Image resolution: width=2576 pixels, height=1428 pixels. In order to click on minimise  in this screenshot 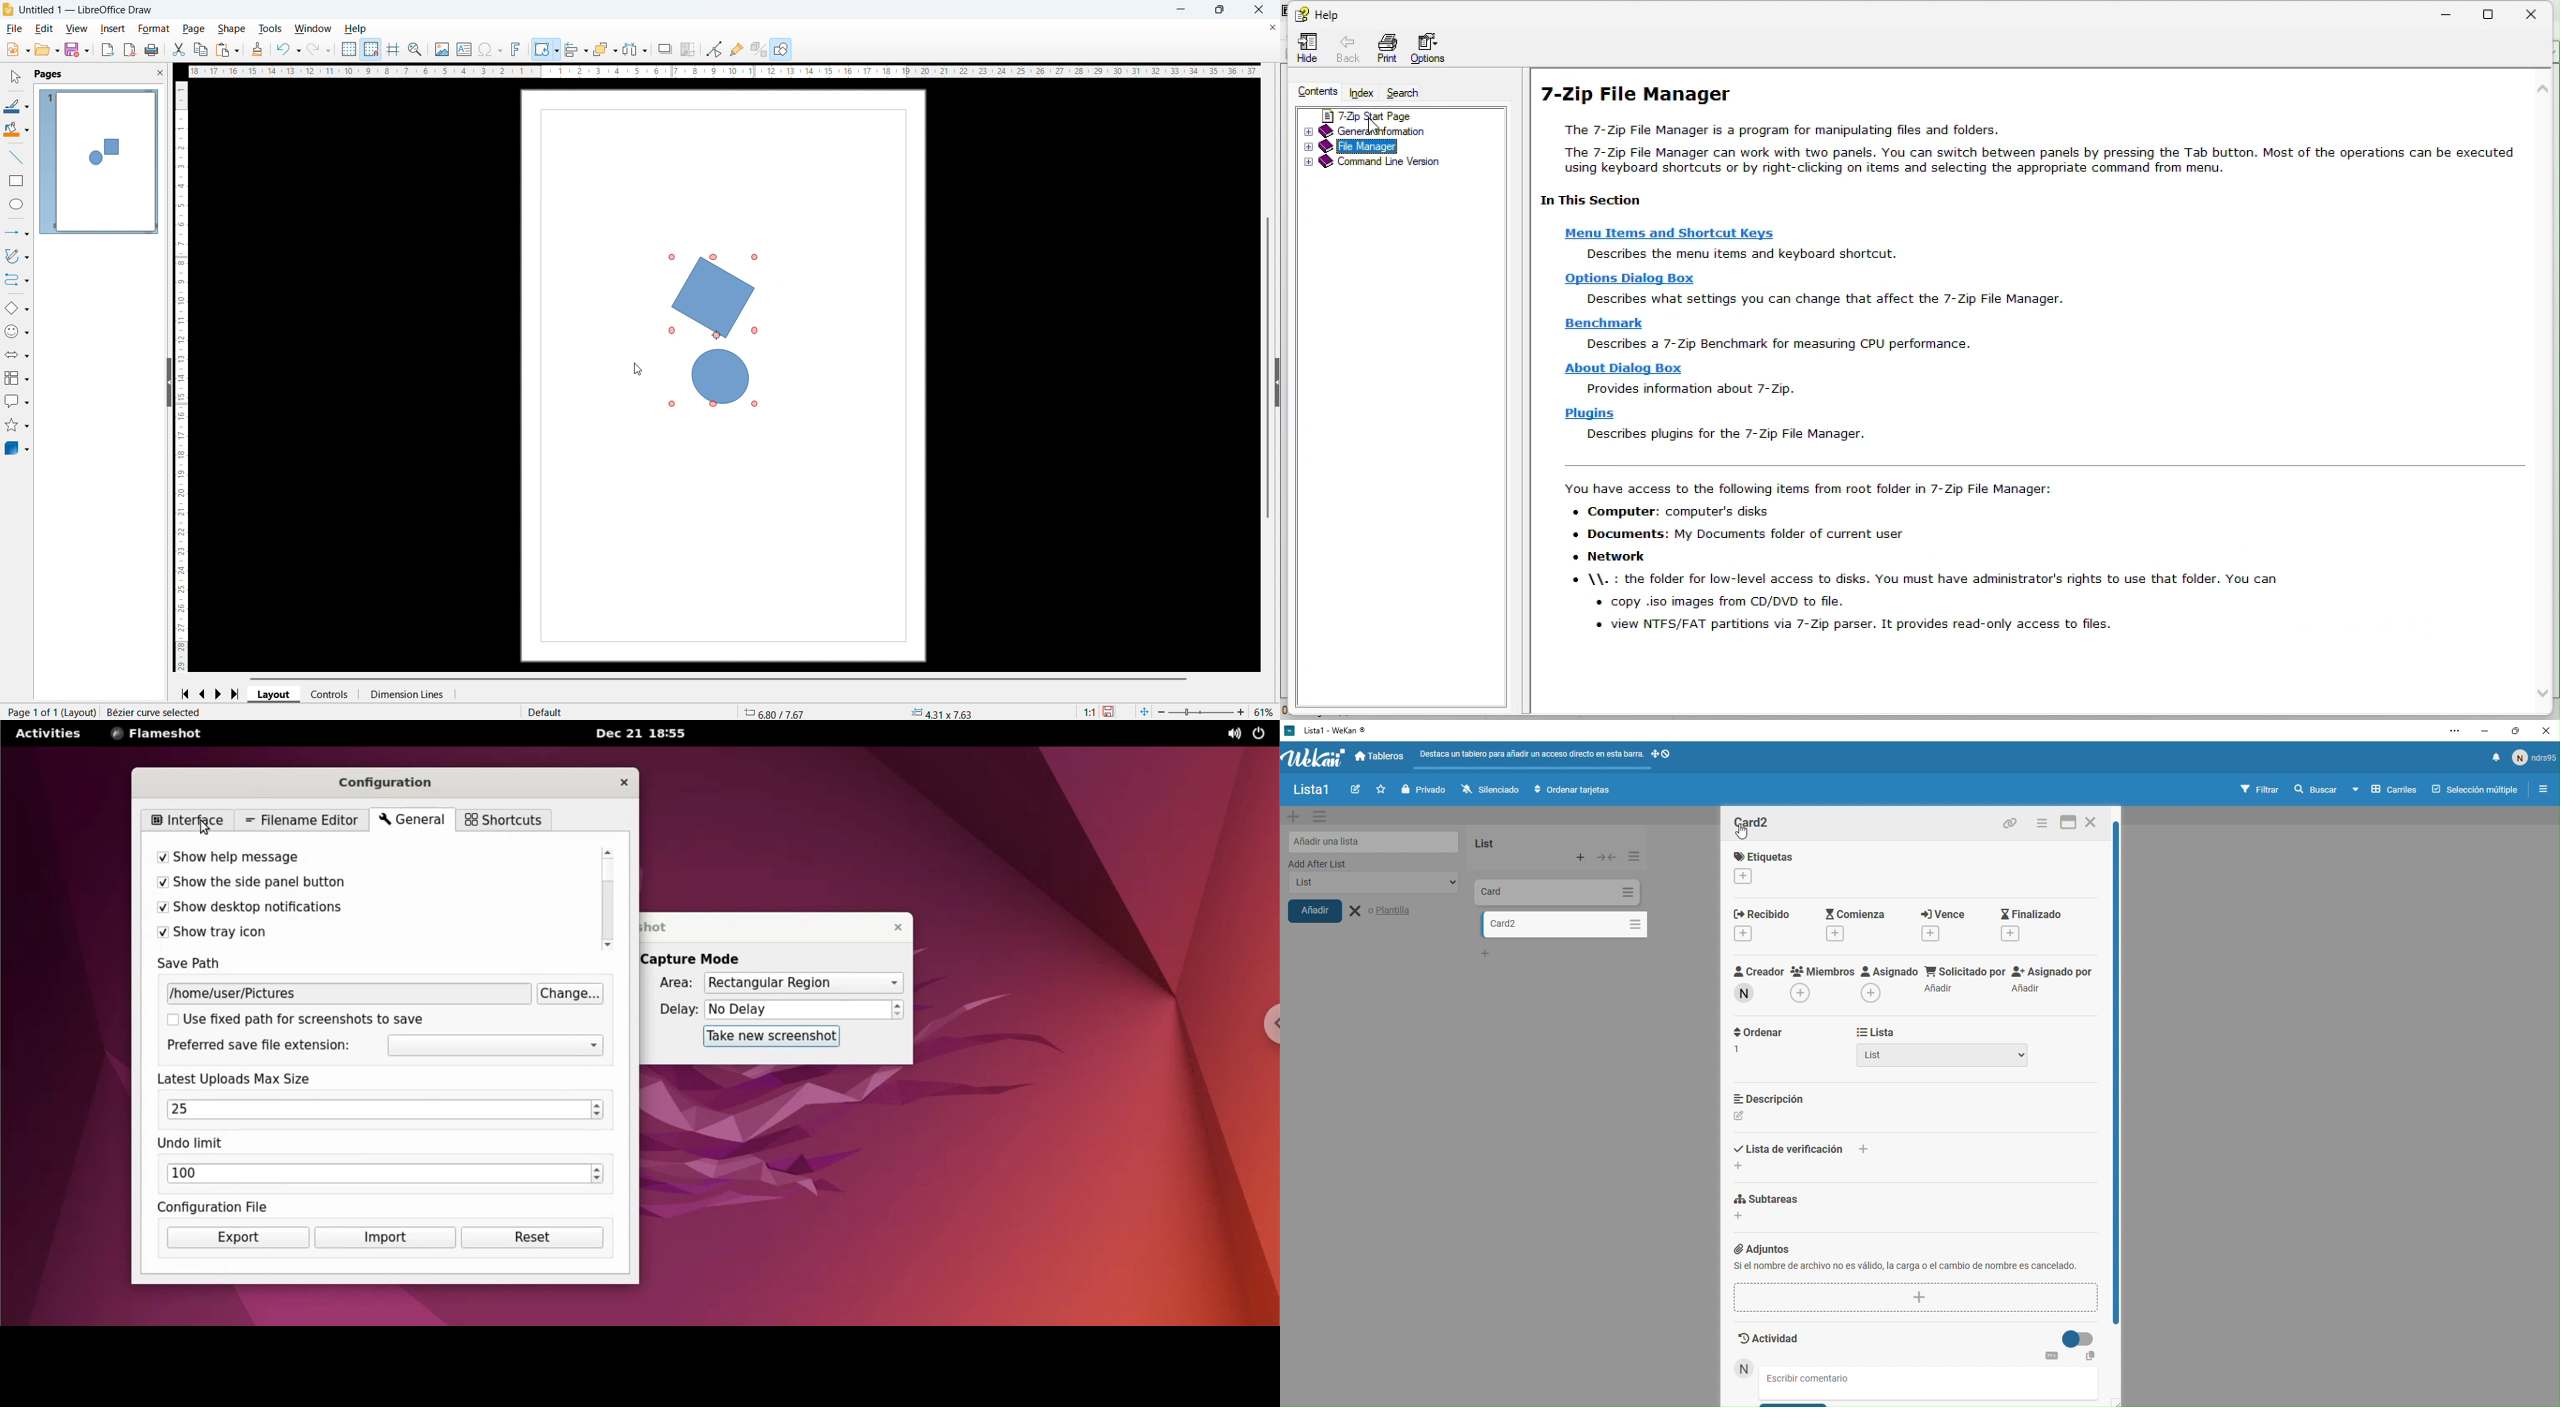, I will do `click(1180, 10)`.